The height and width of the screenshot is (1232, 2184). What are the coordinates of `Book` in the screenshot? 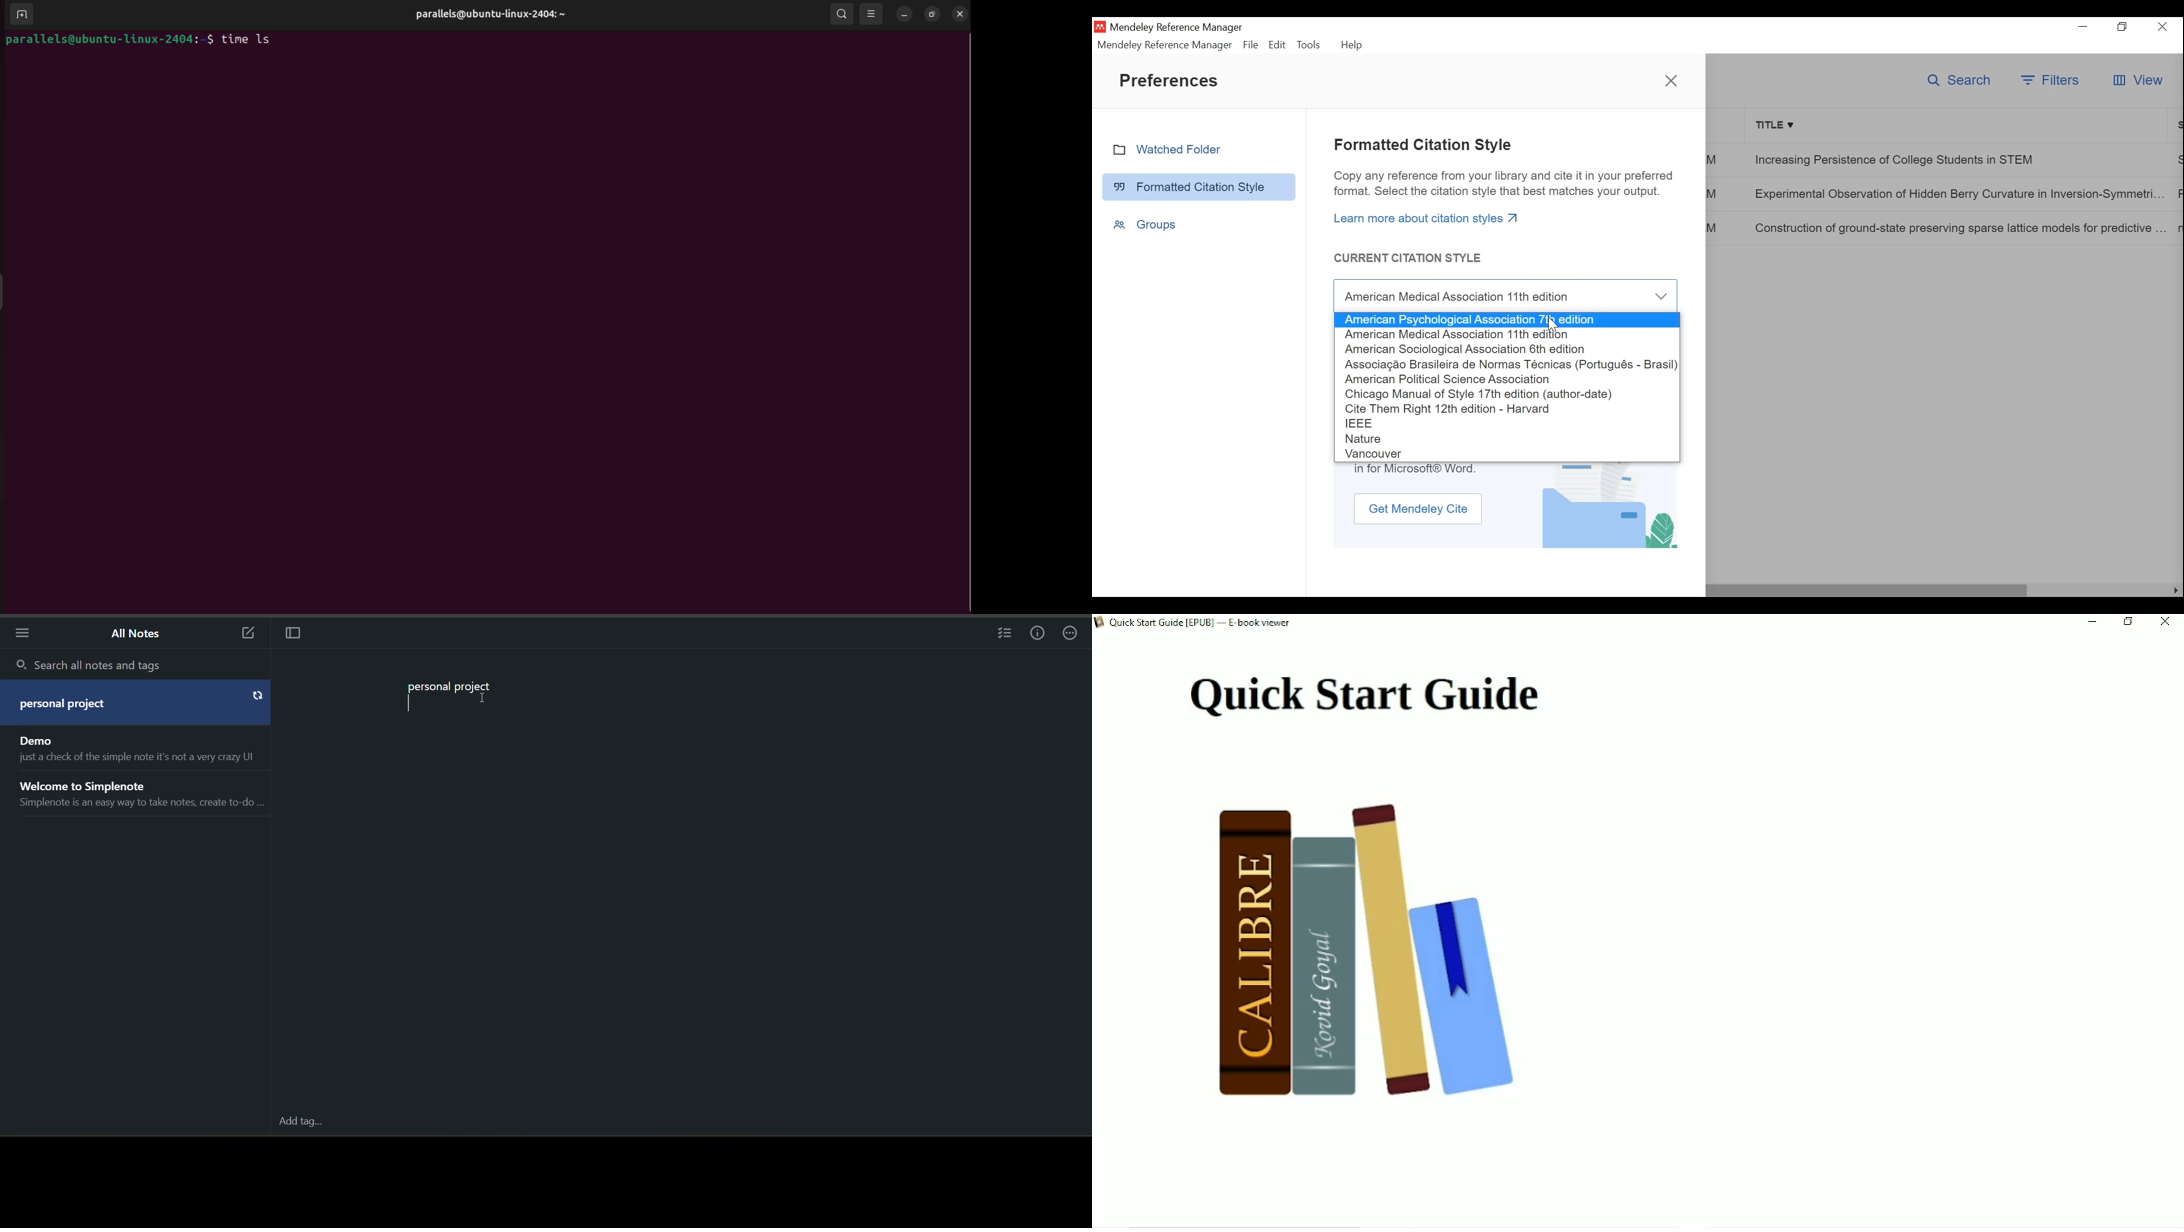 It's located at (1383, 957).